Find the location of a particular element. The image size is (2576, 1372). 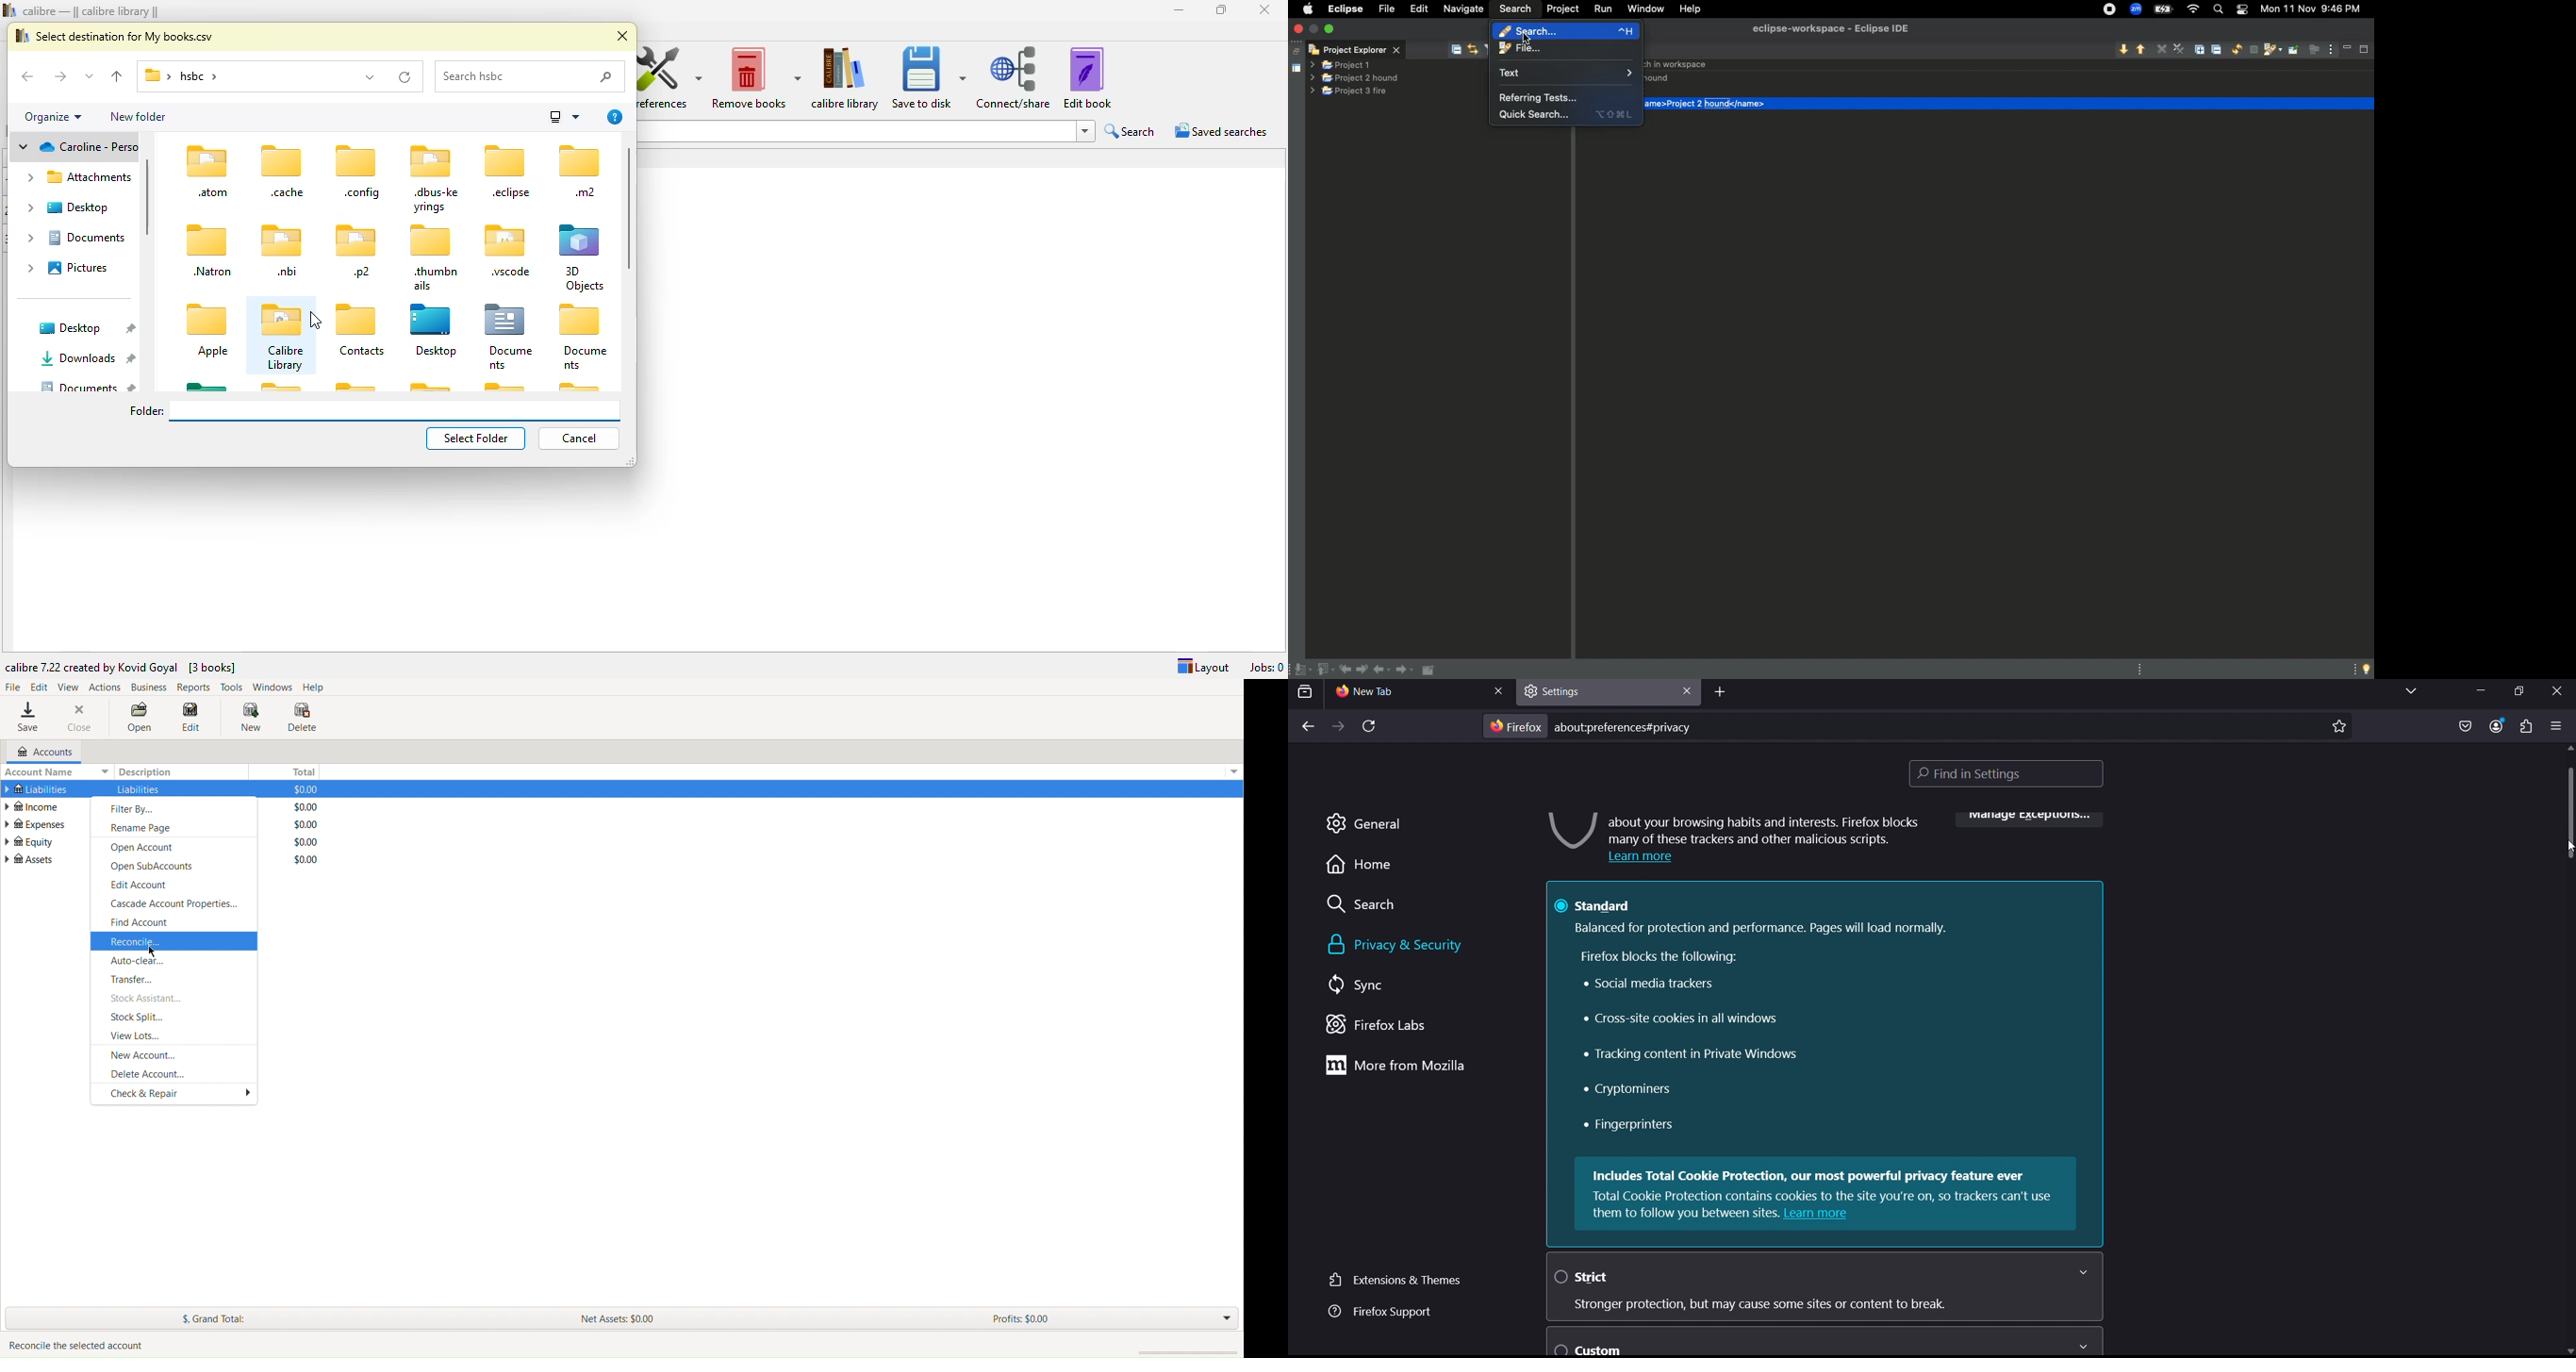

close tab is located at coordinates (1684, 690).